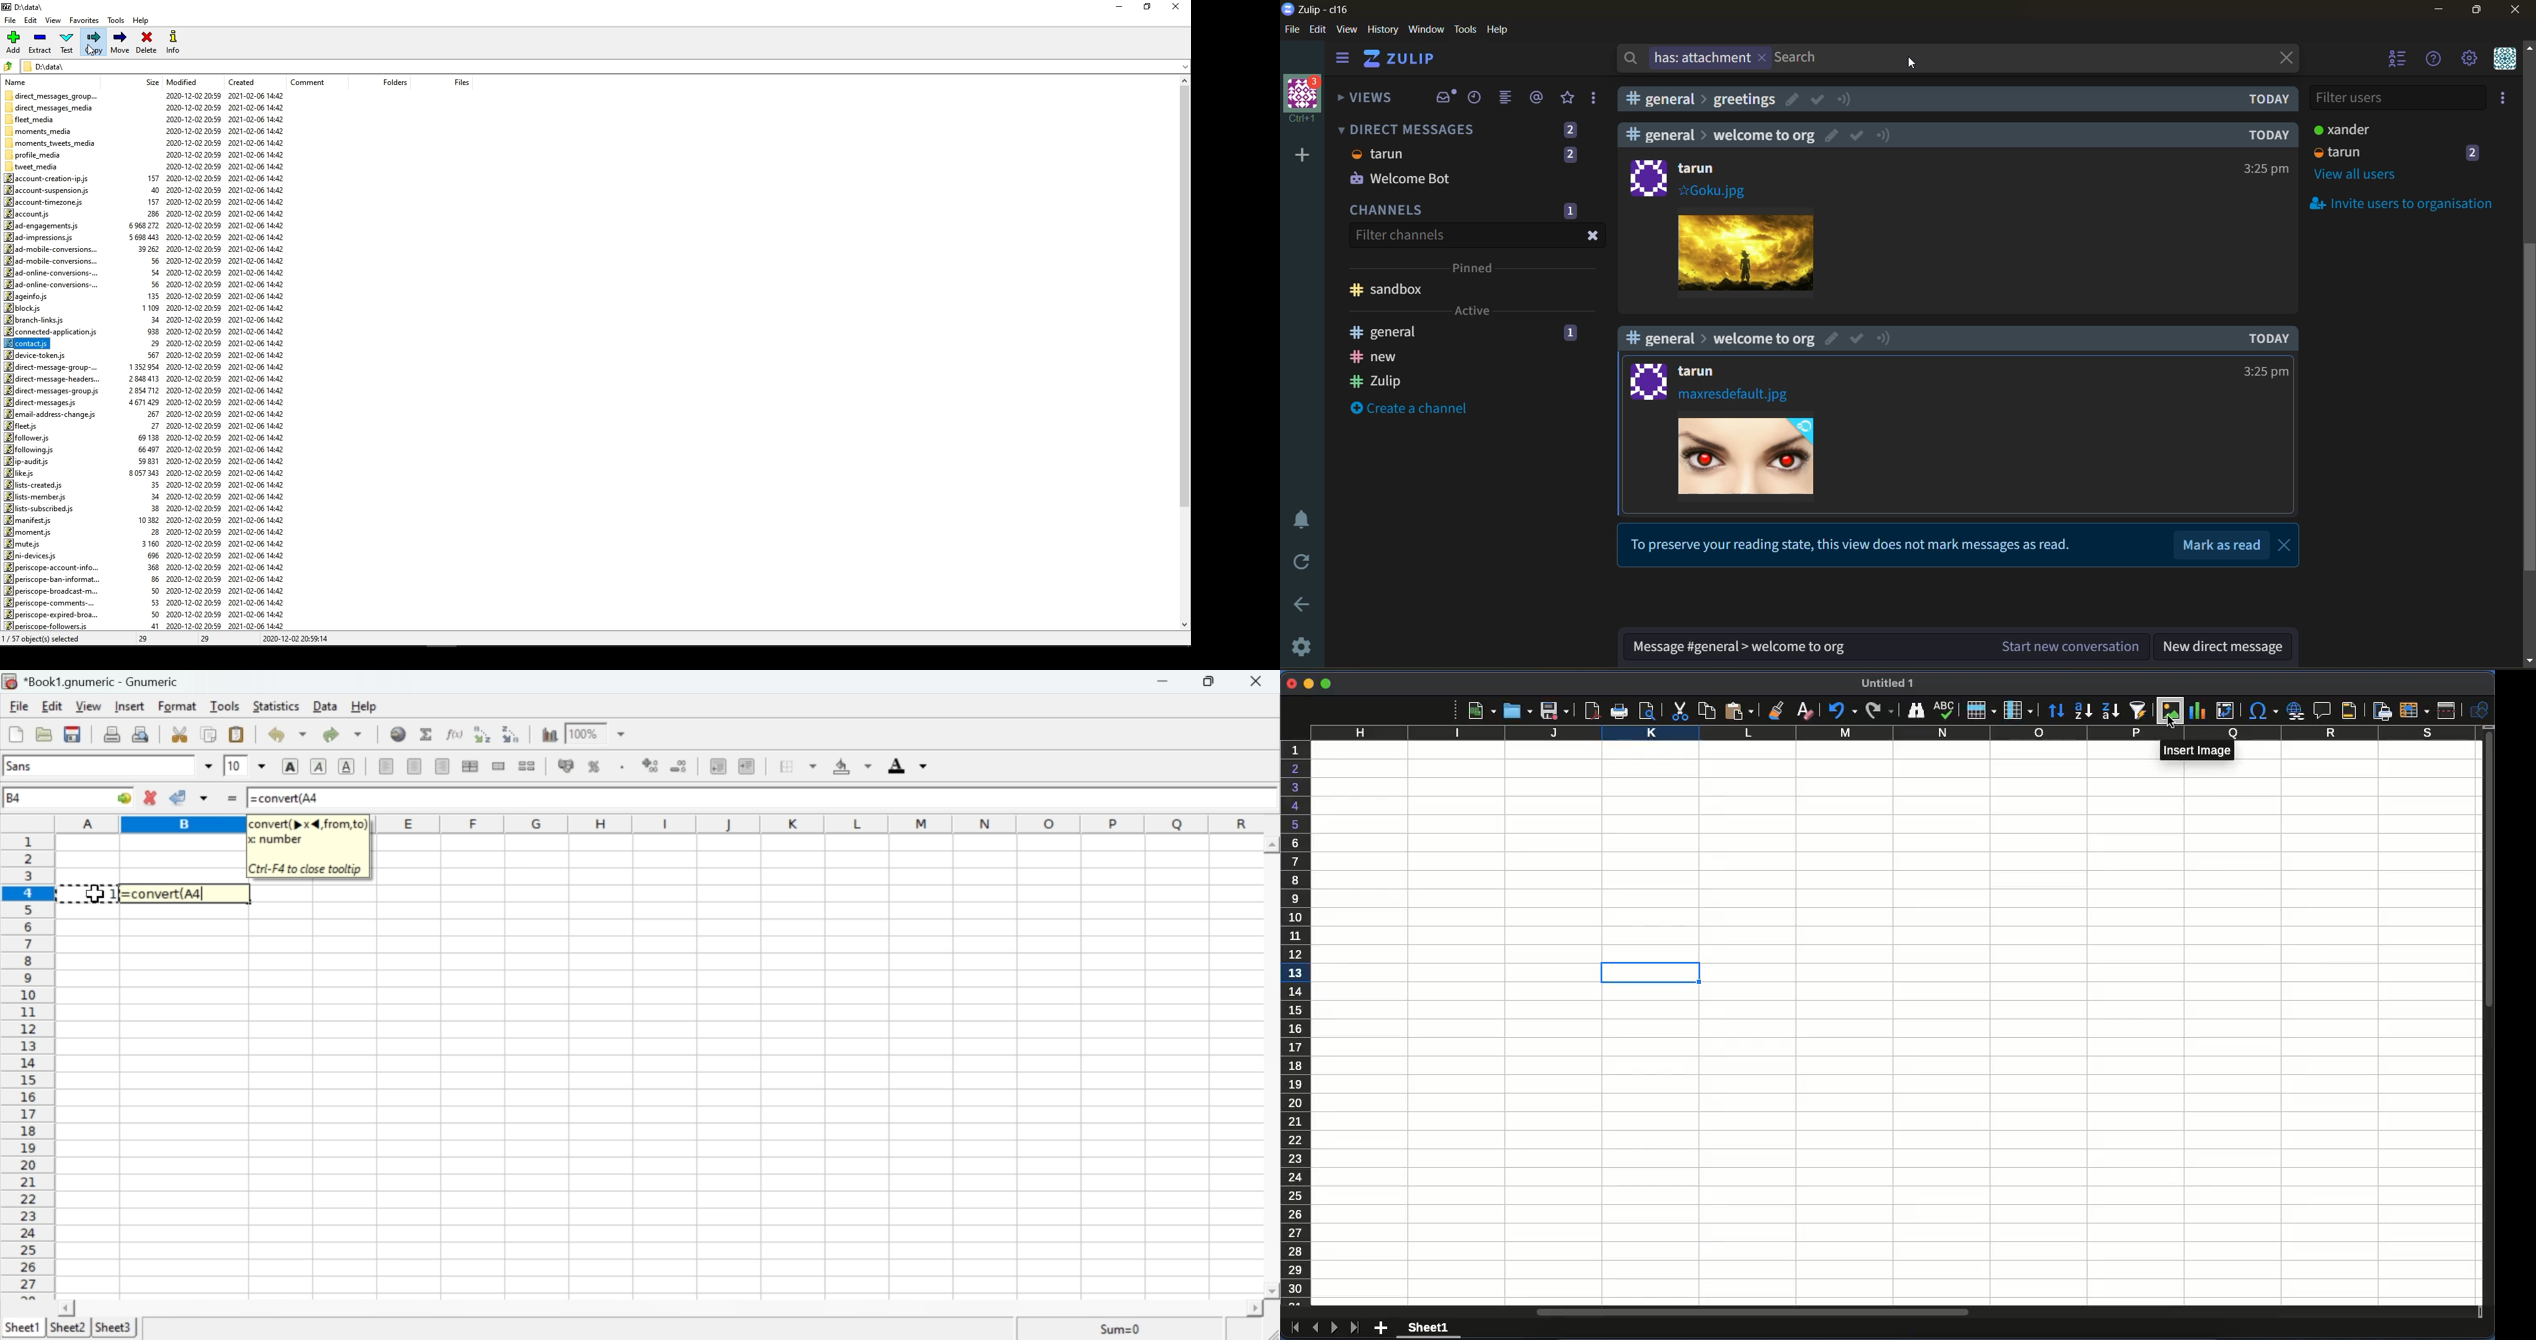 The image size is (2548, 1344). I want to click on help, so click(1499, 29).